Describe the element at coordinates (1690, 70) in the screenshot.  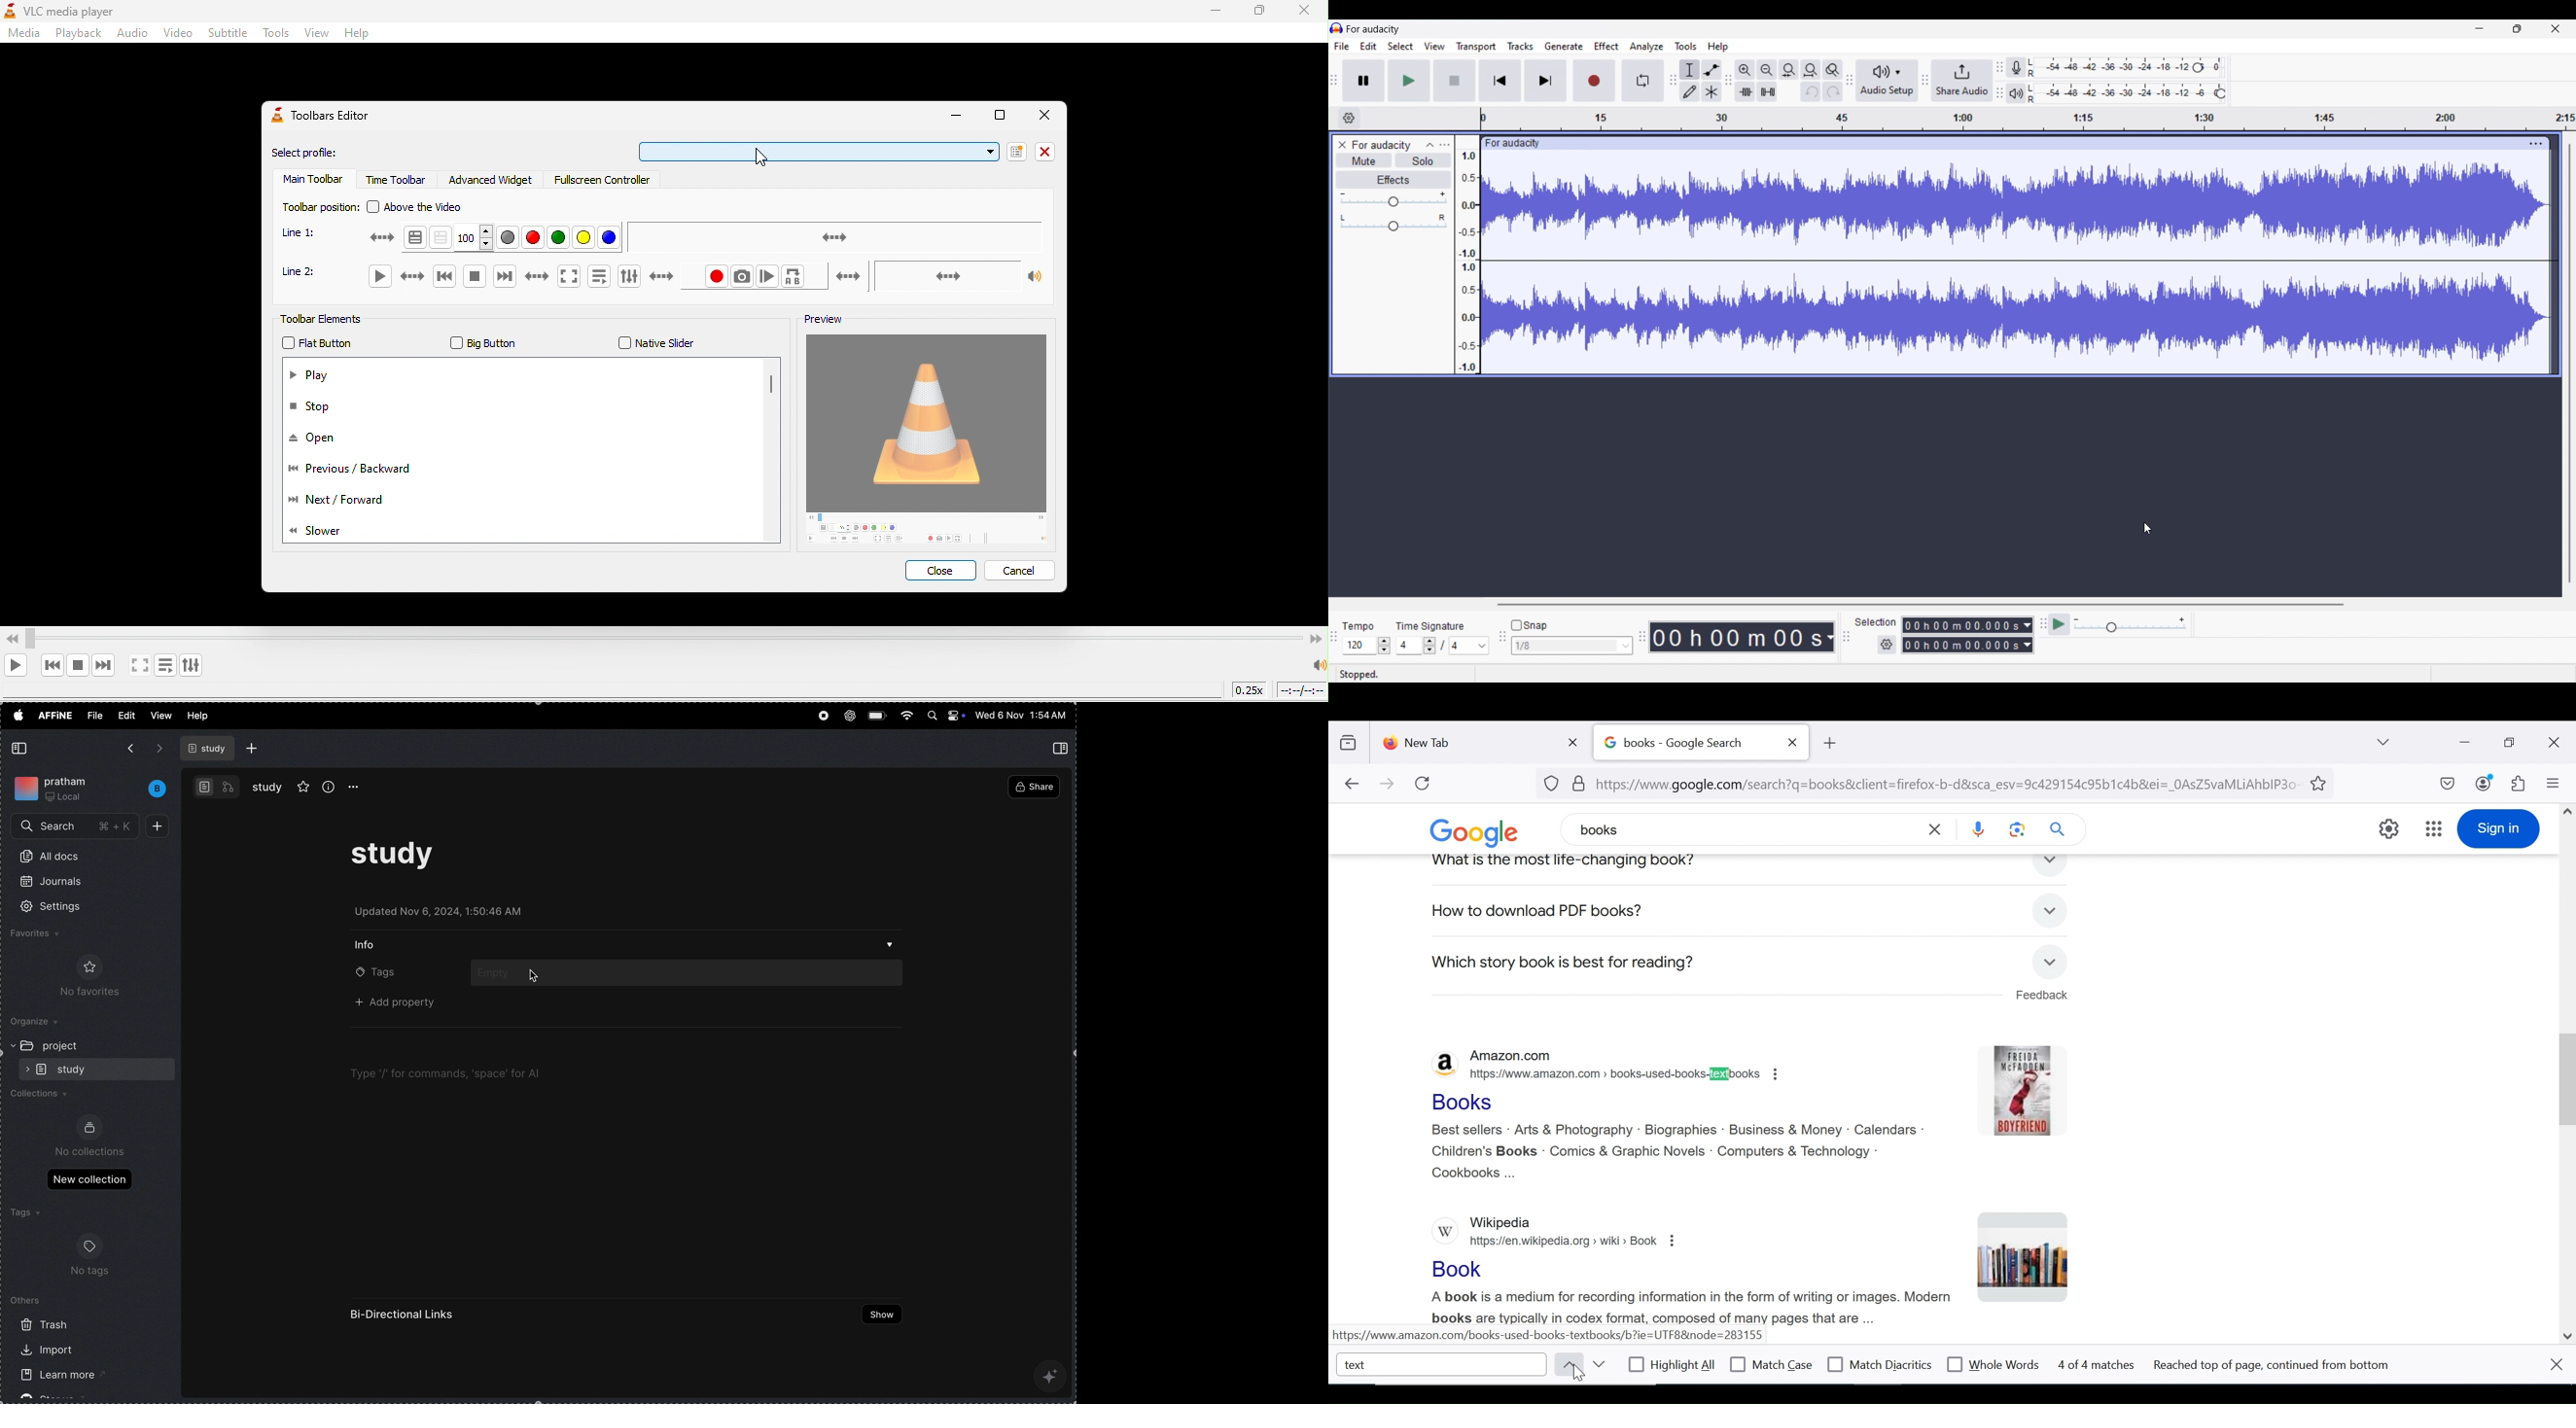
I see `Selection tool` at that location.